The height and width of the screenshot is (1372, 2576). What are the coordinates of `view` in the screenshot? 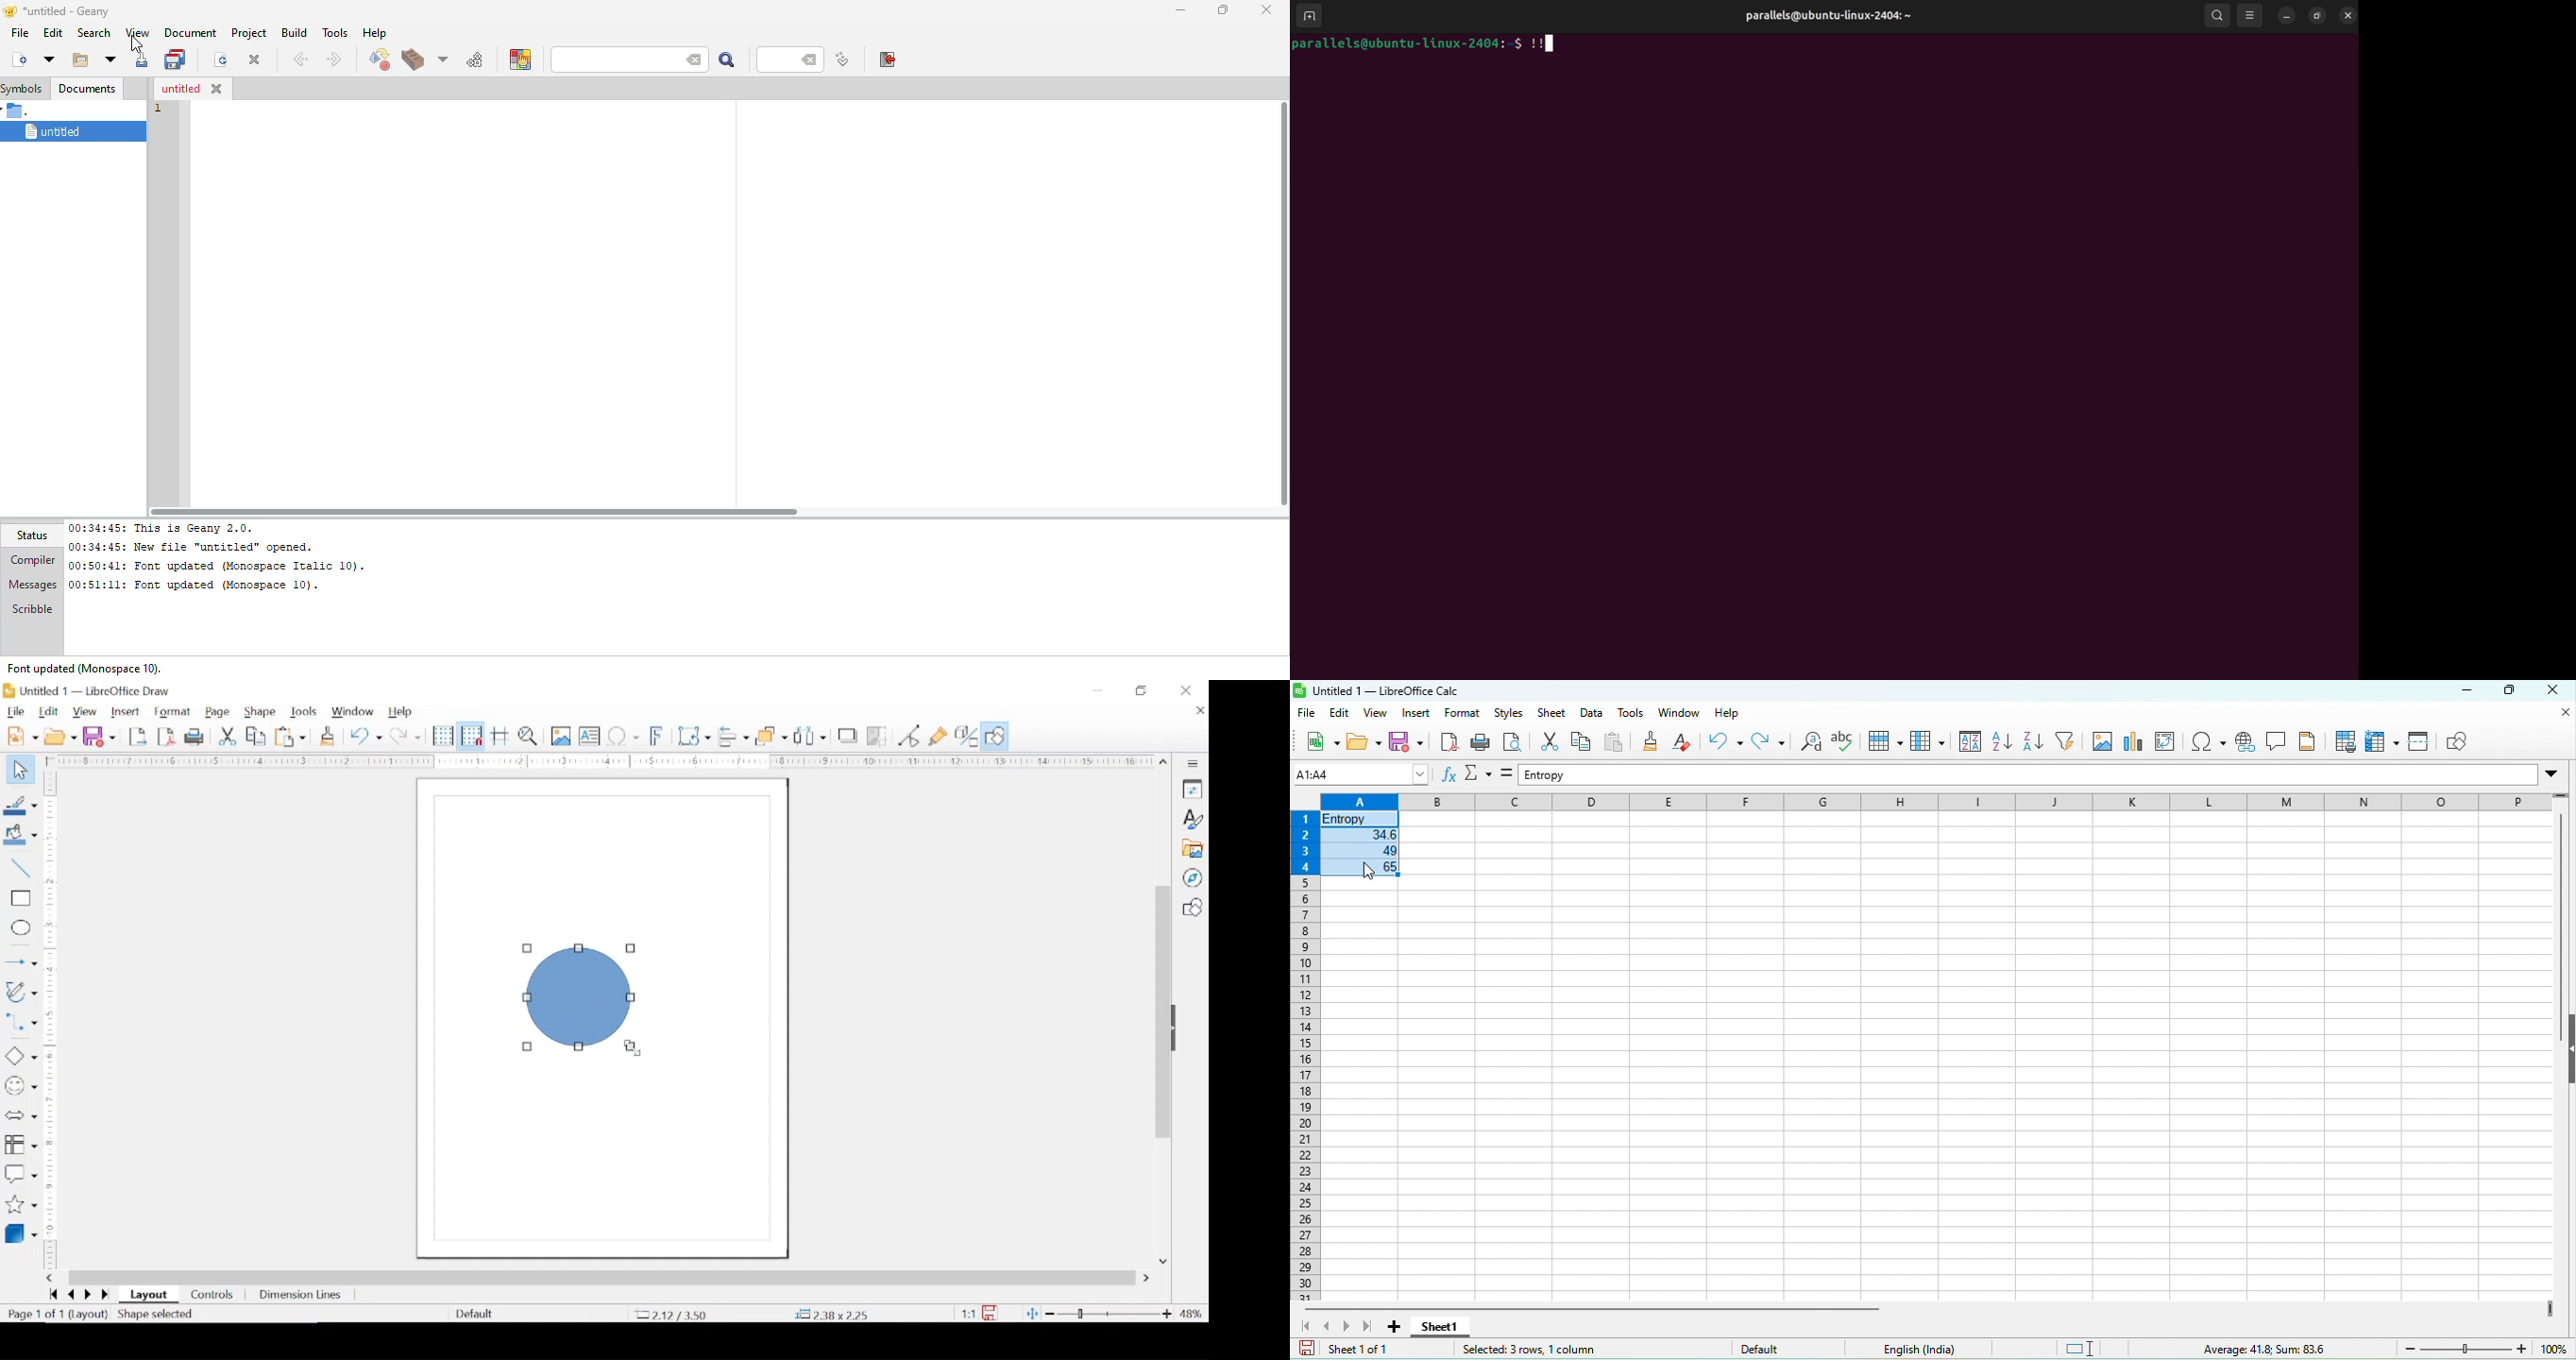 It's located at (85, 712).